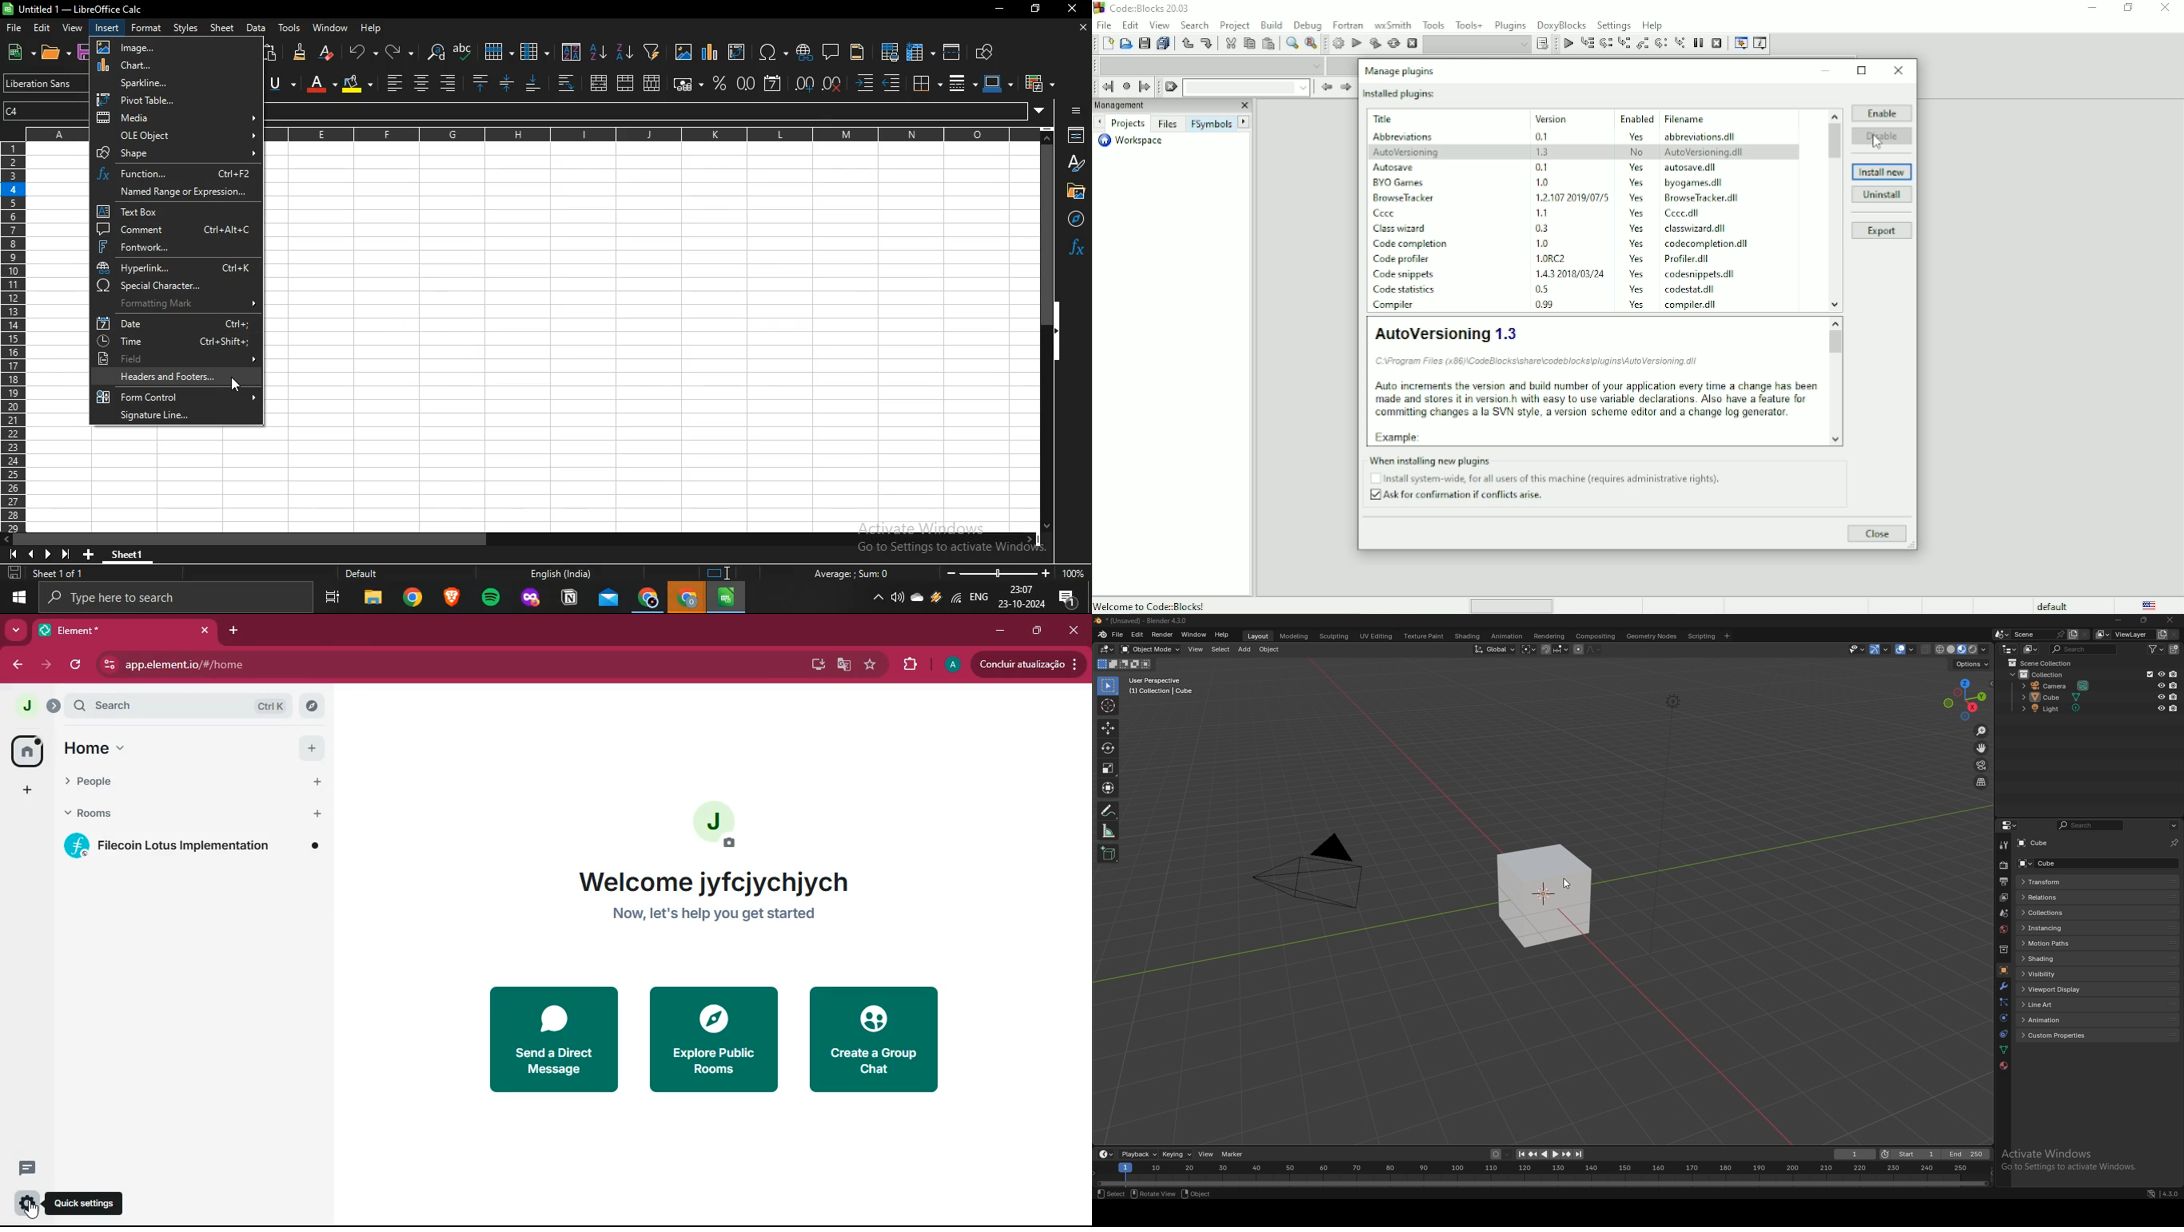 The height and width of the screenshot is (1232, 2184). Describe the element at coordinates (2002, 634) in the screenshot. I see `browse scene` at that location.